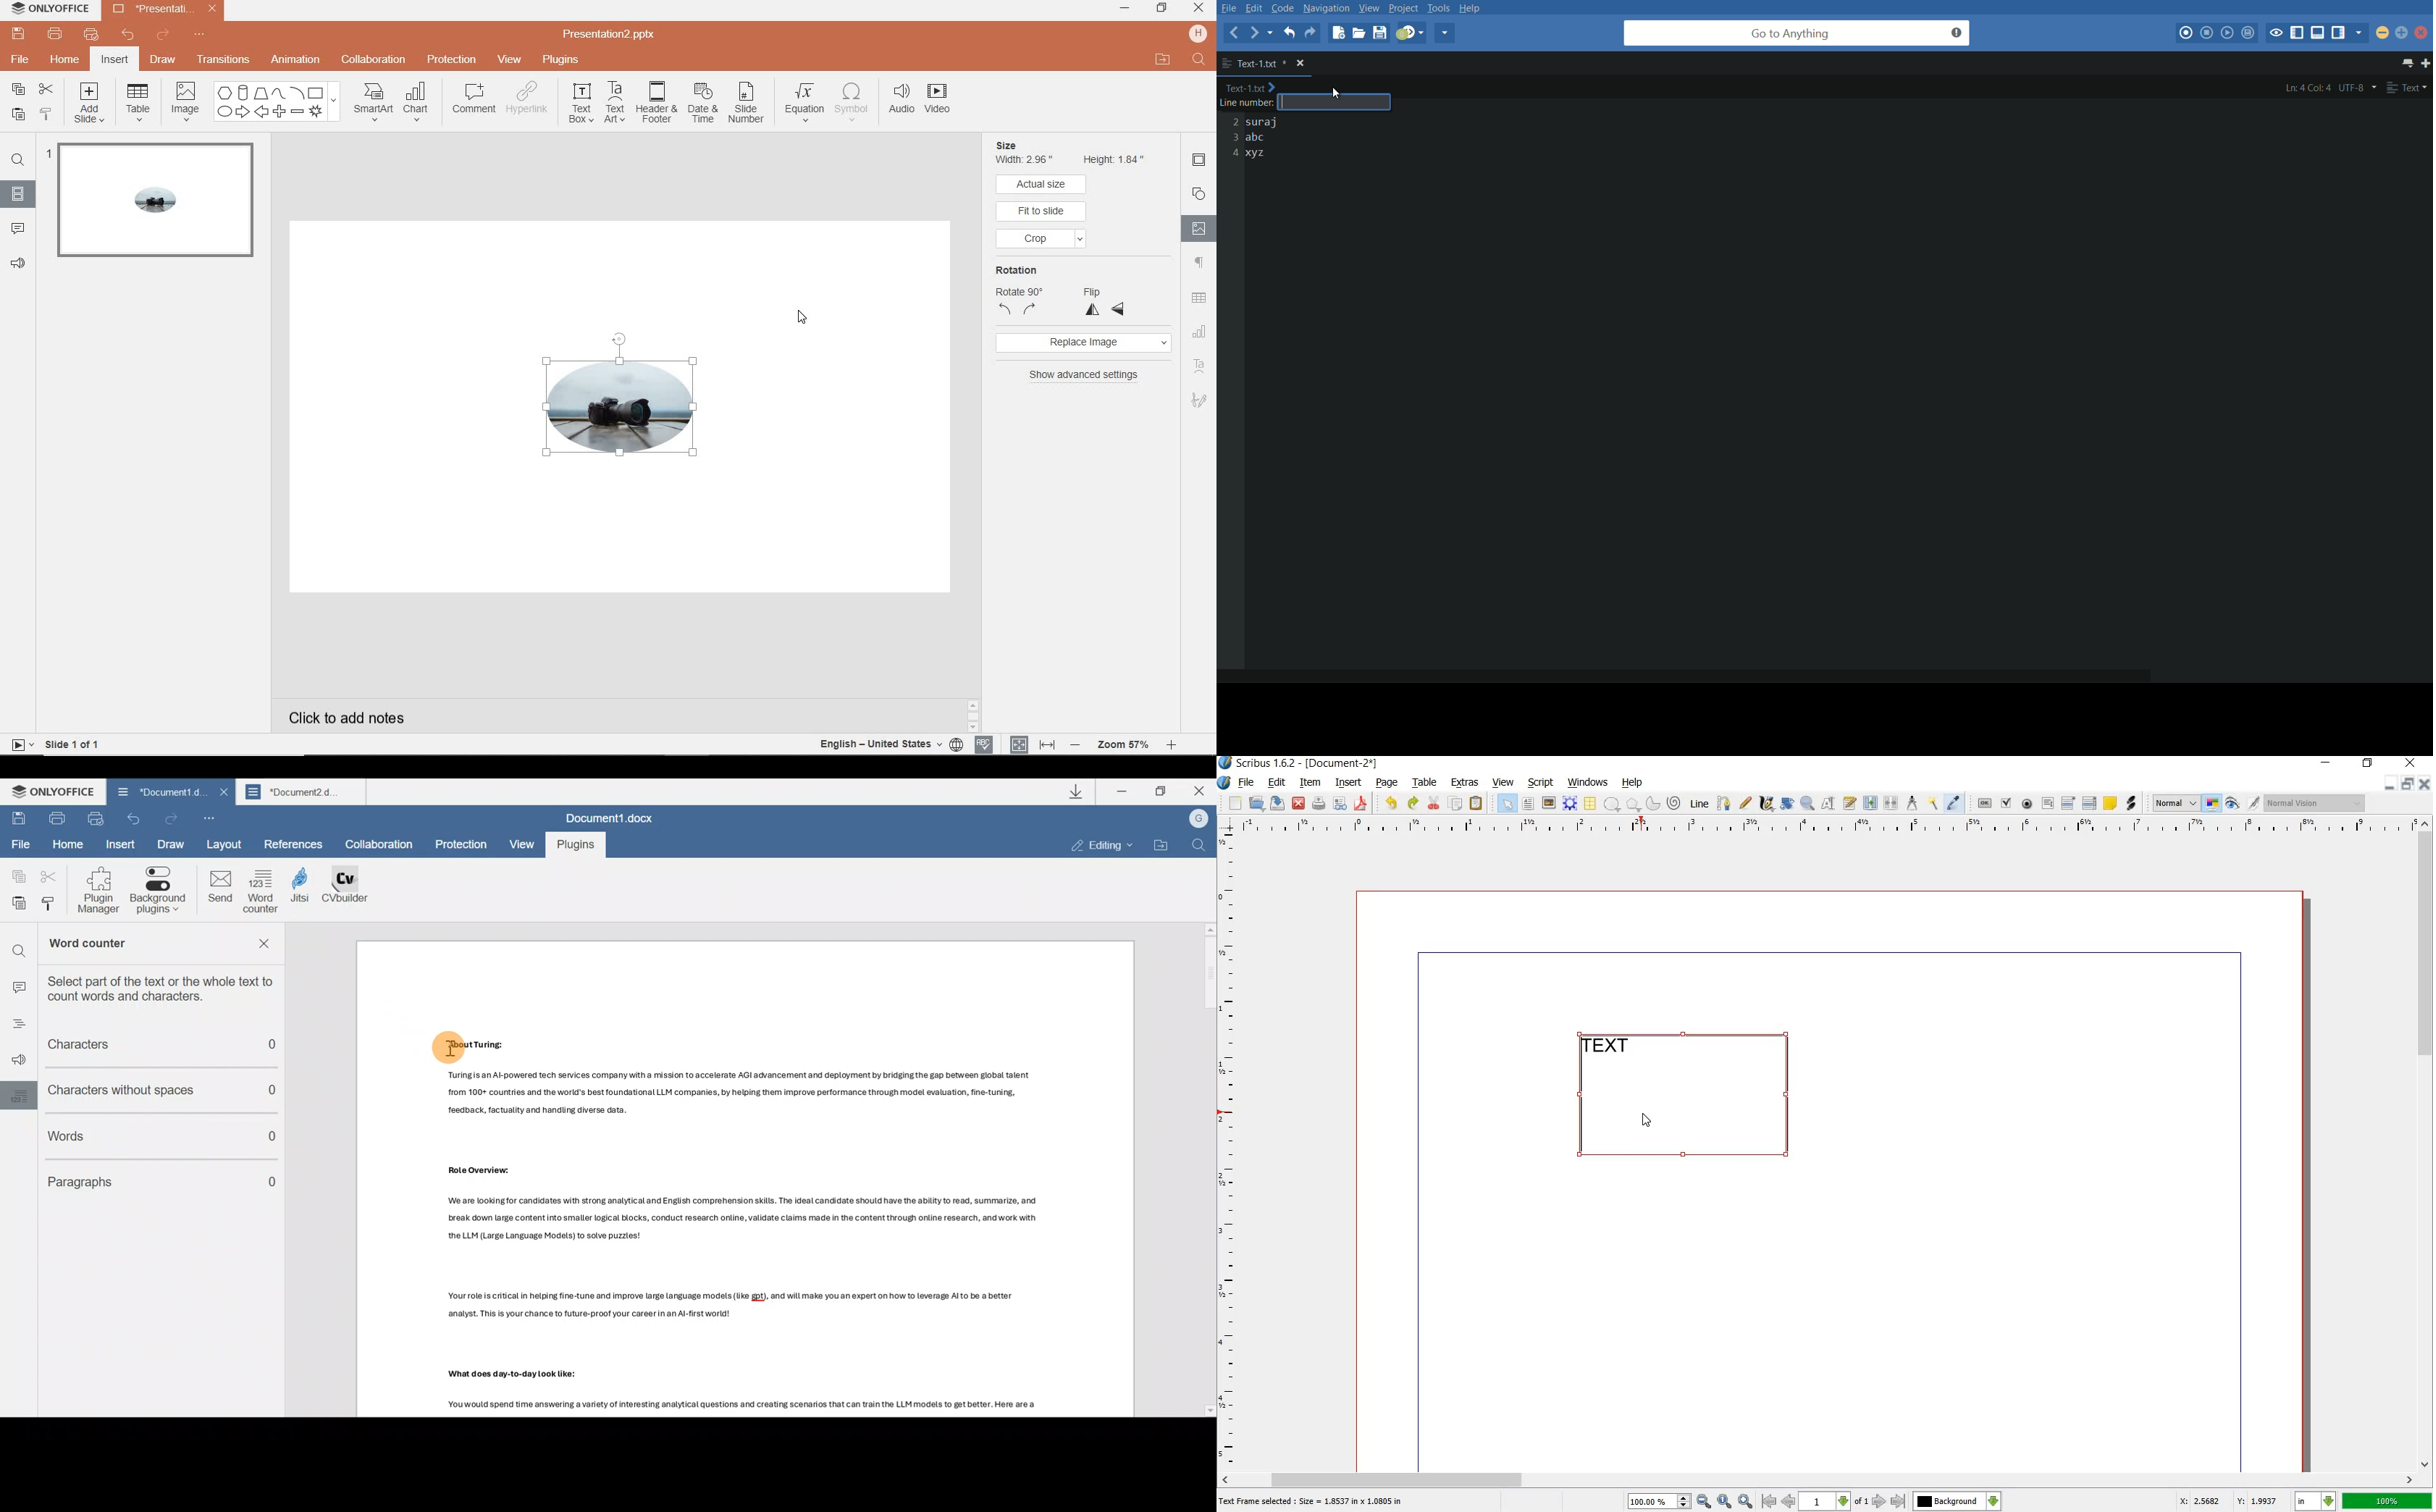 The height and width of the screenshot is (1512, 2436). What do you see at coordinates (1587, 783) in the screenshot?
I see `windows` at bounding box center [1587, 783].